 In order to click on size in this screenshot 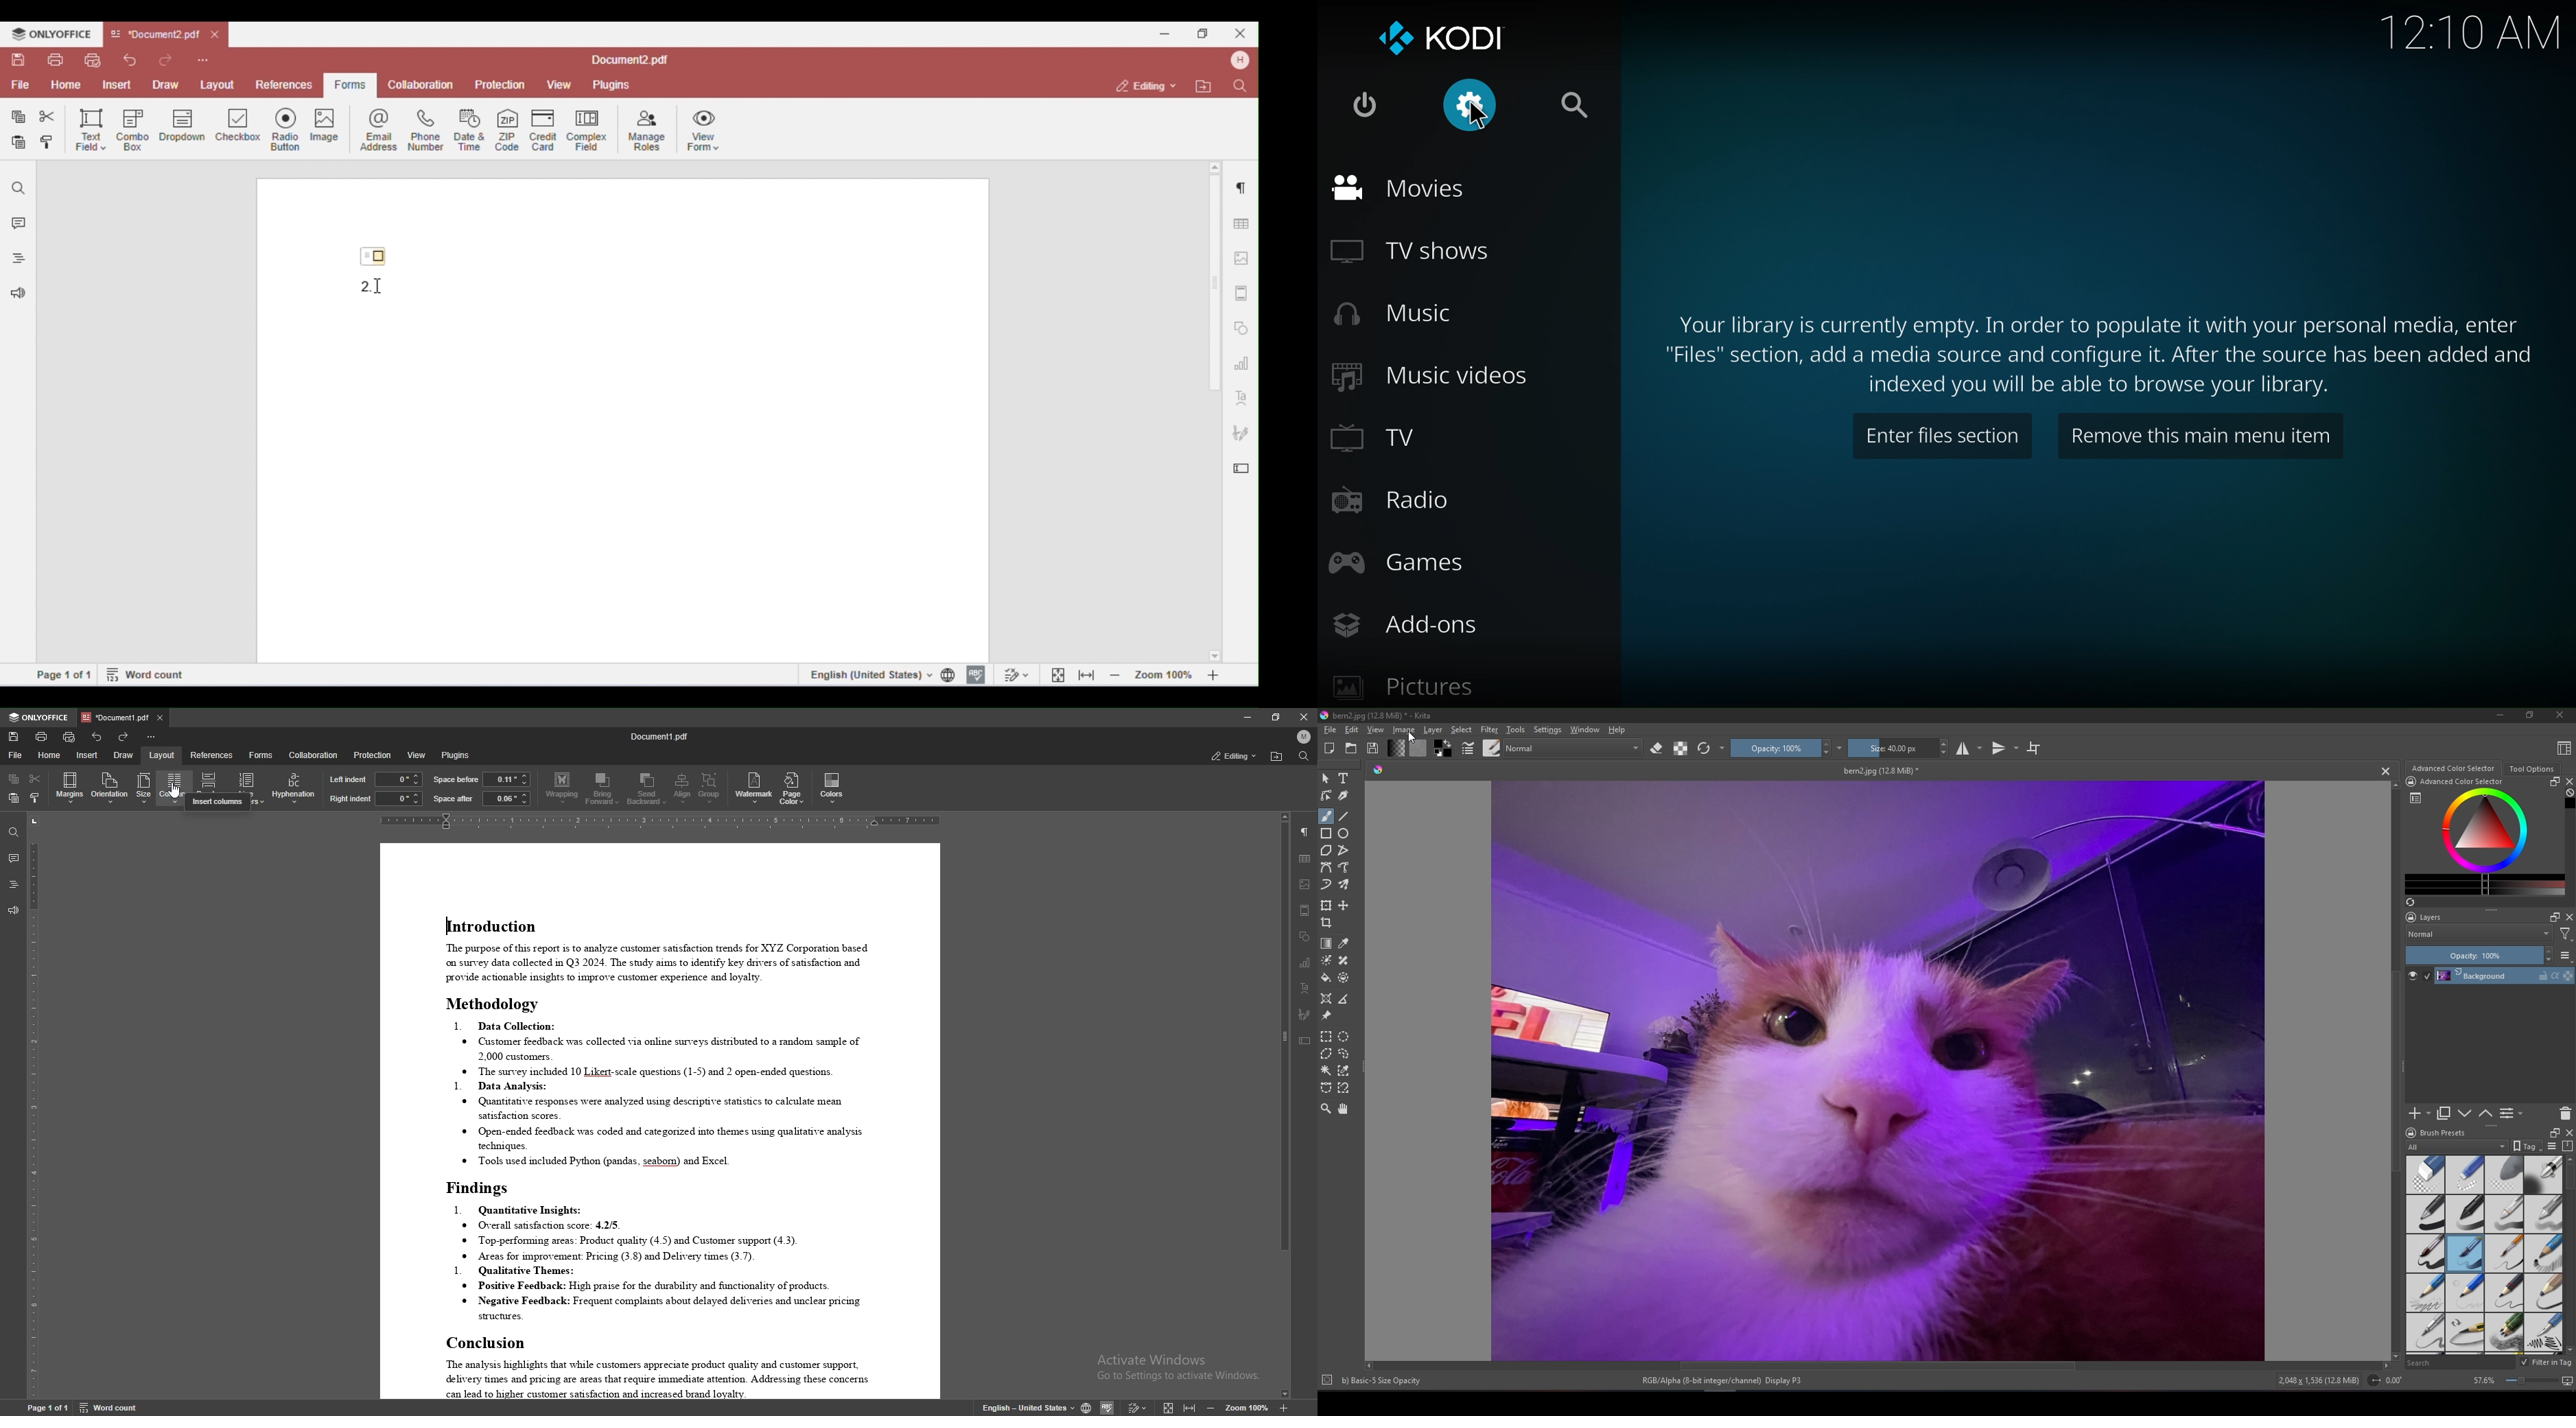, I will do `click(145, 788)`.